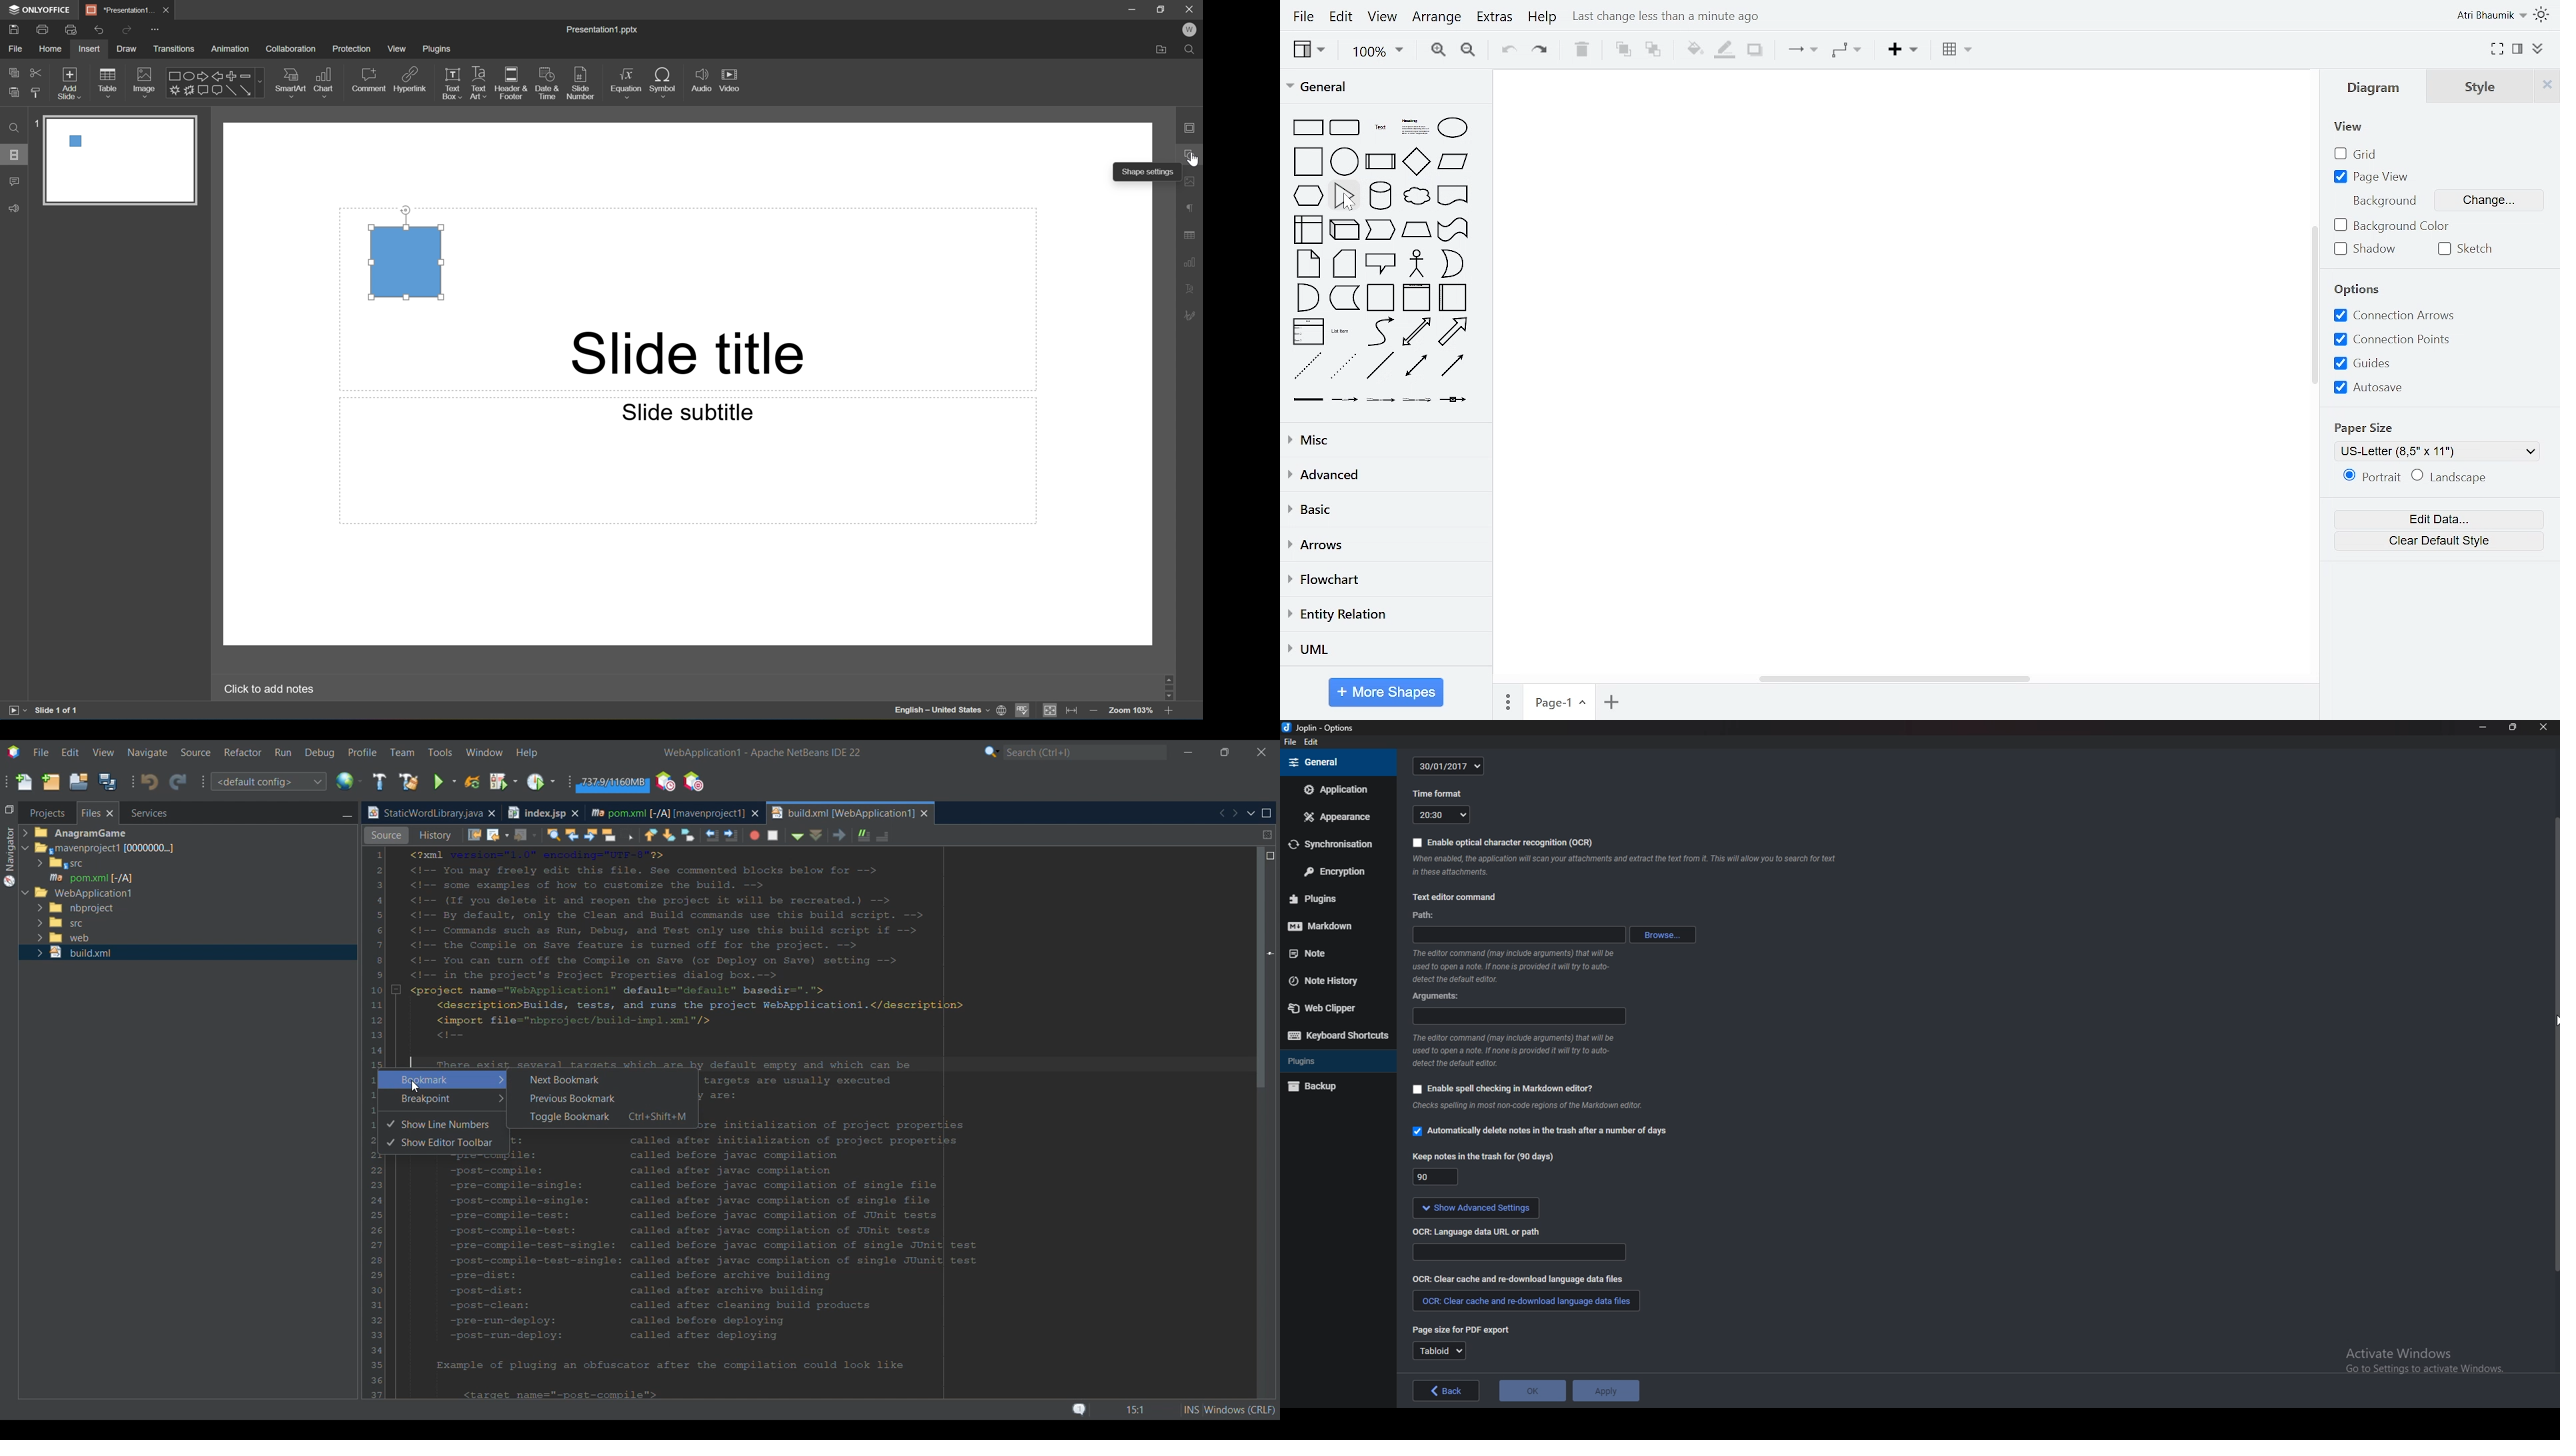 This screenshot has height=1456, width=2576. What do you see at coordinates (1453, 401) in the screenshot?
I see `connector with symbol` at bounding box center [1453, 401].